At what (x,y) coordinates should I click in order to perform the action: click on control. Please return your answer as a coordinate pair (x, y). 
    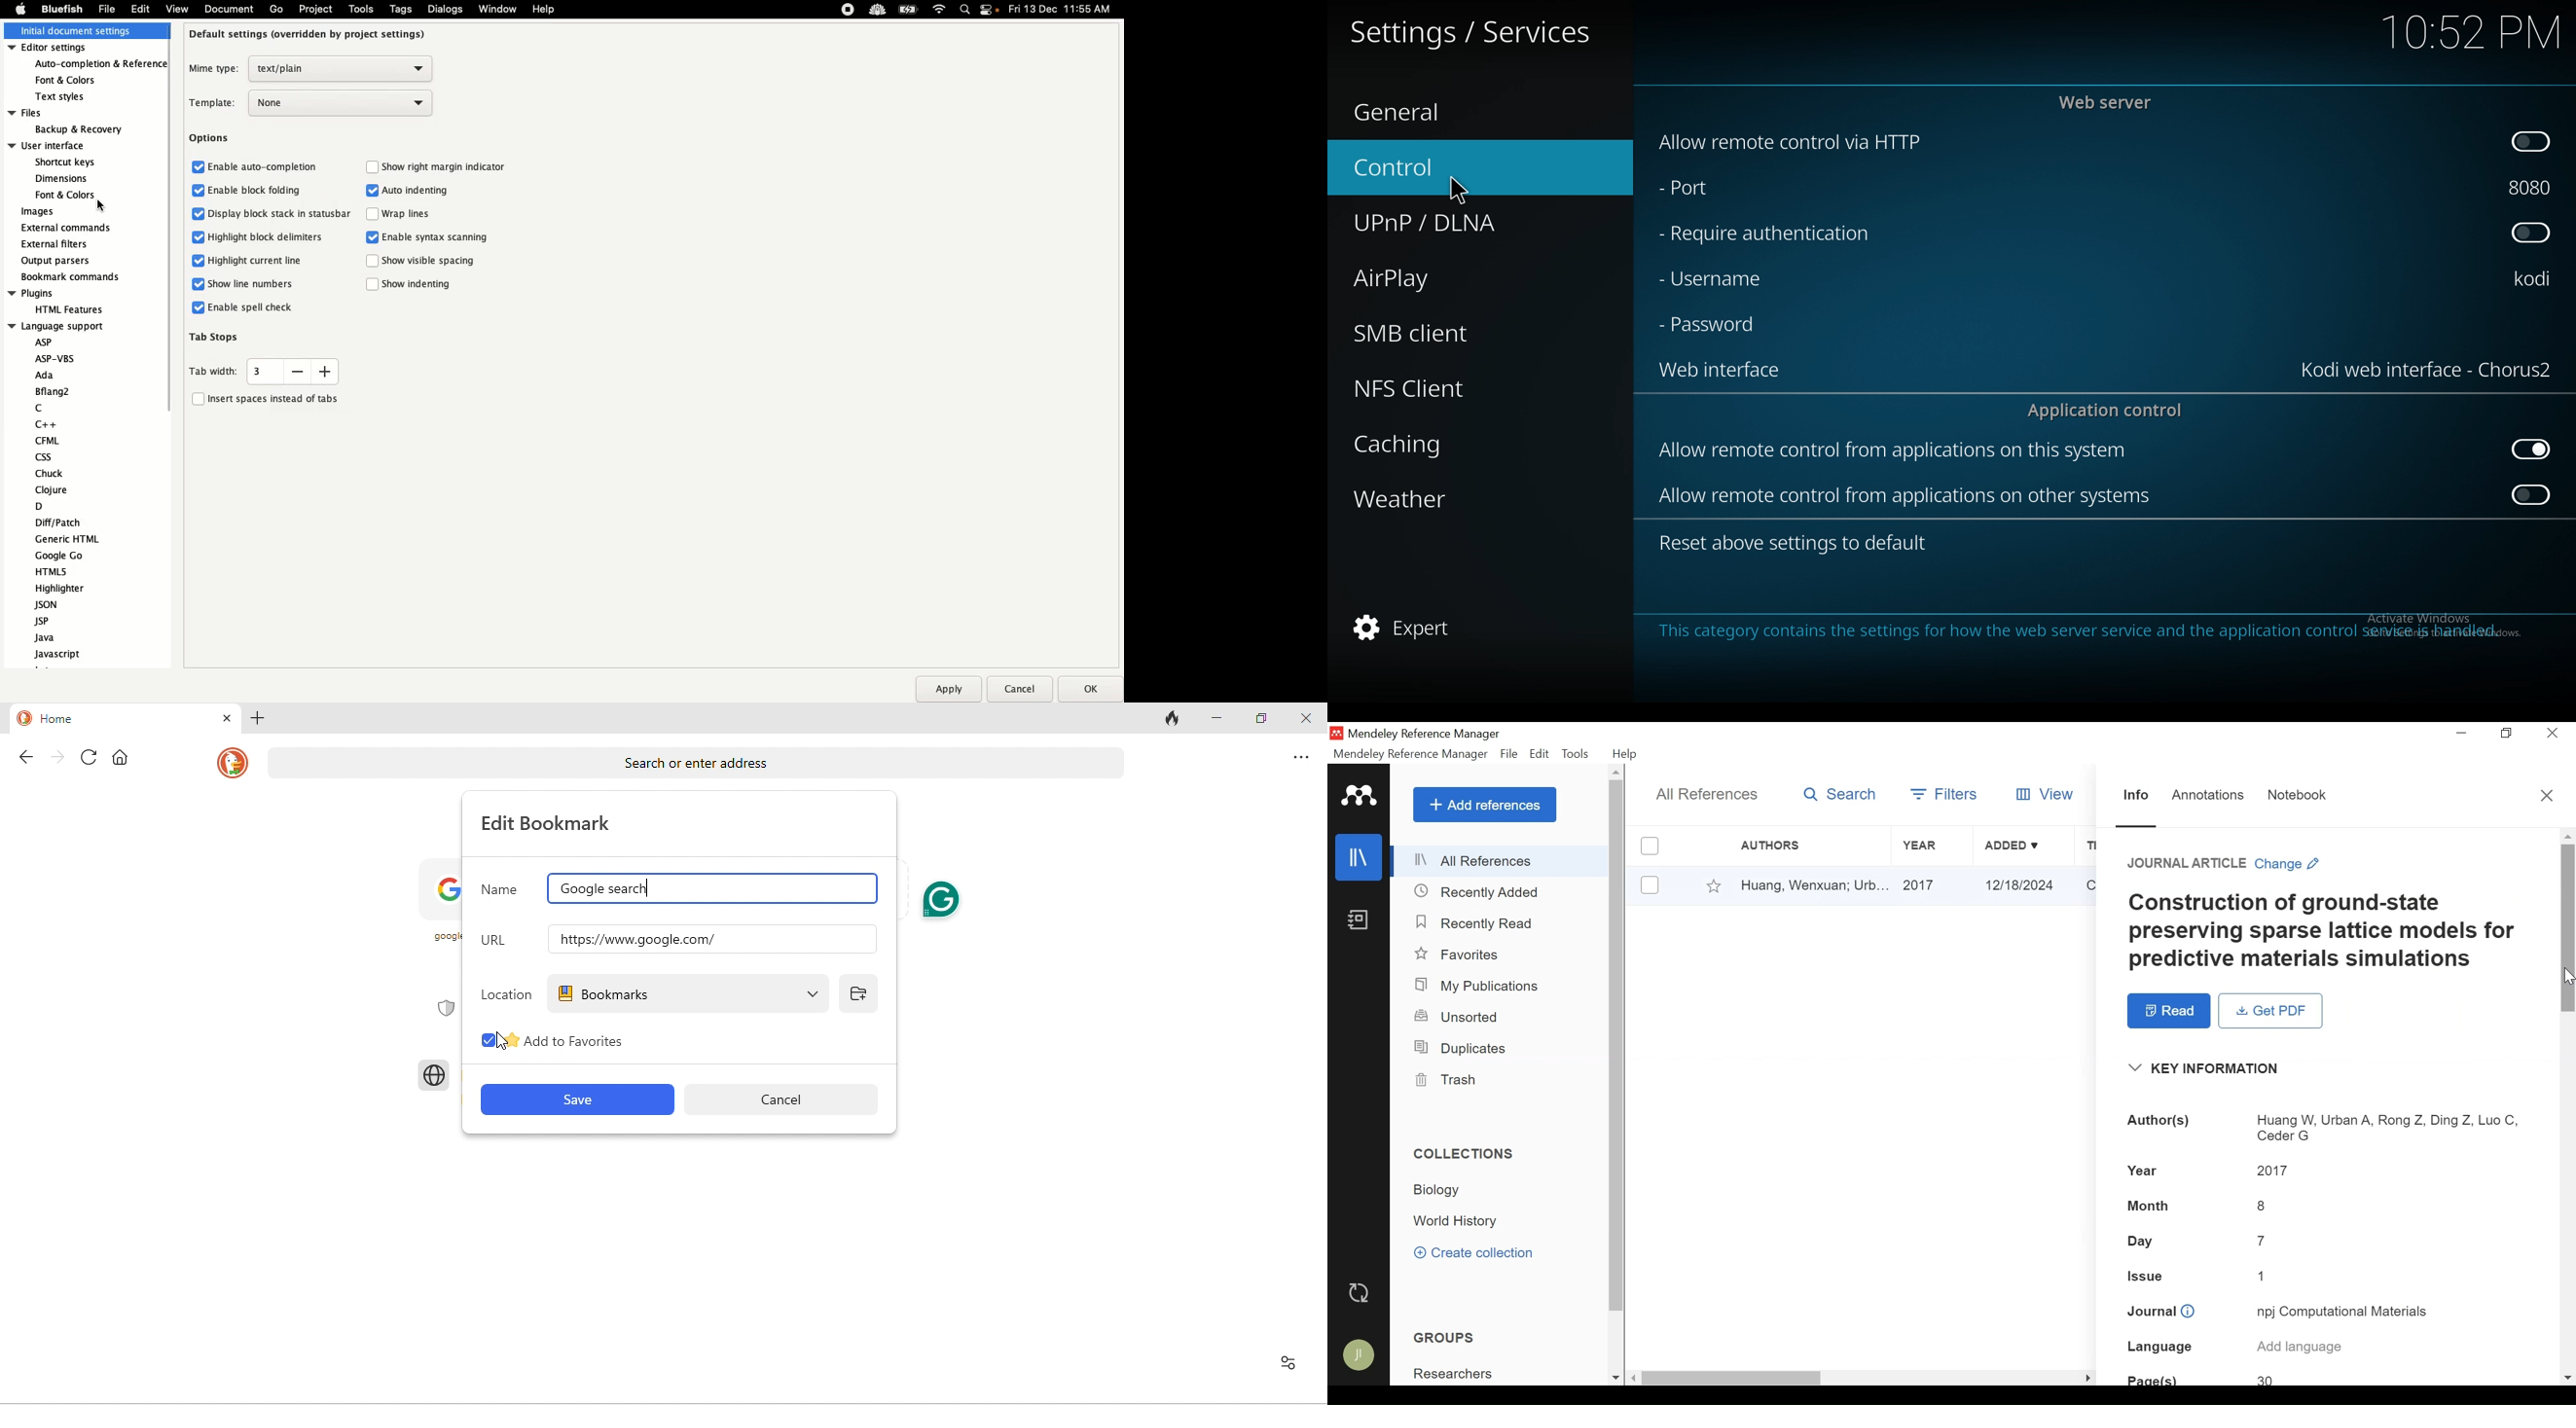
    Looking at the image, I should click on (1461, 168).